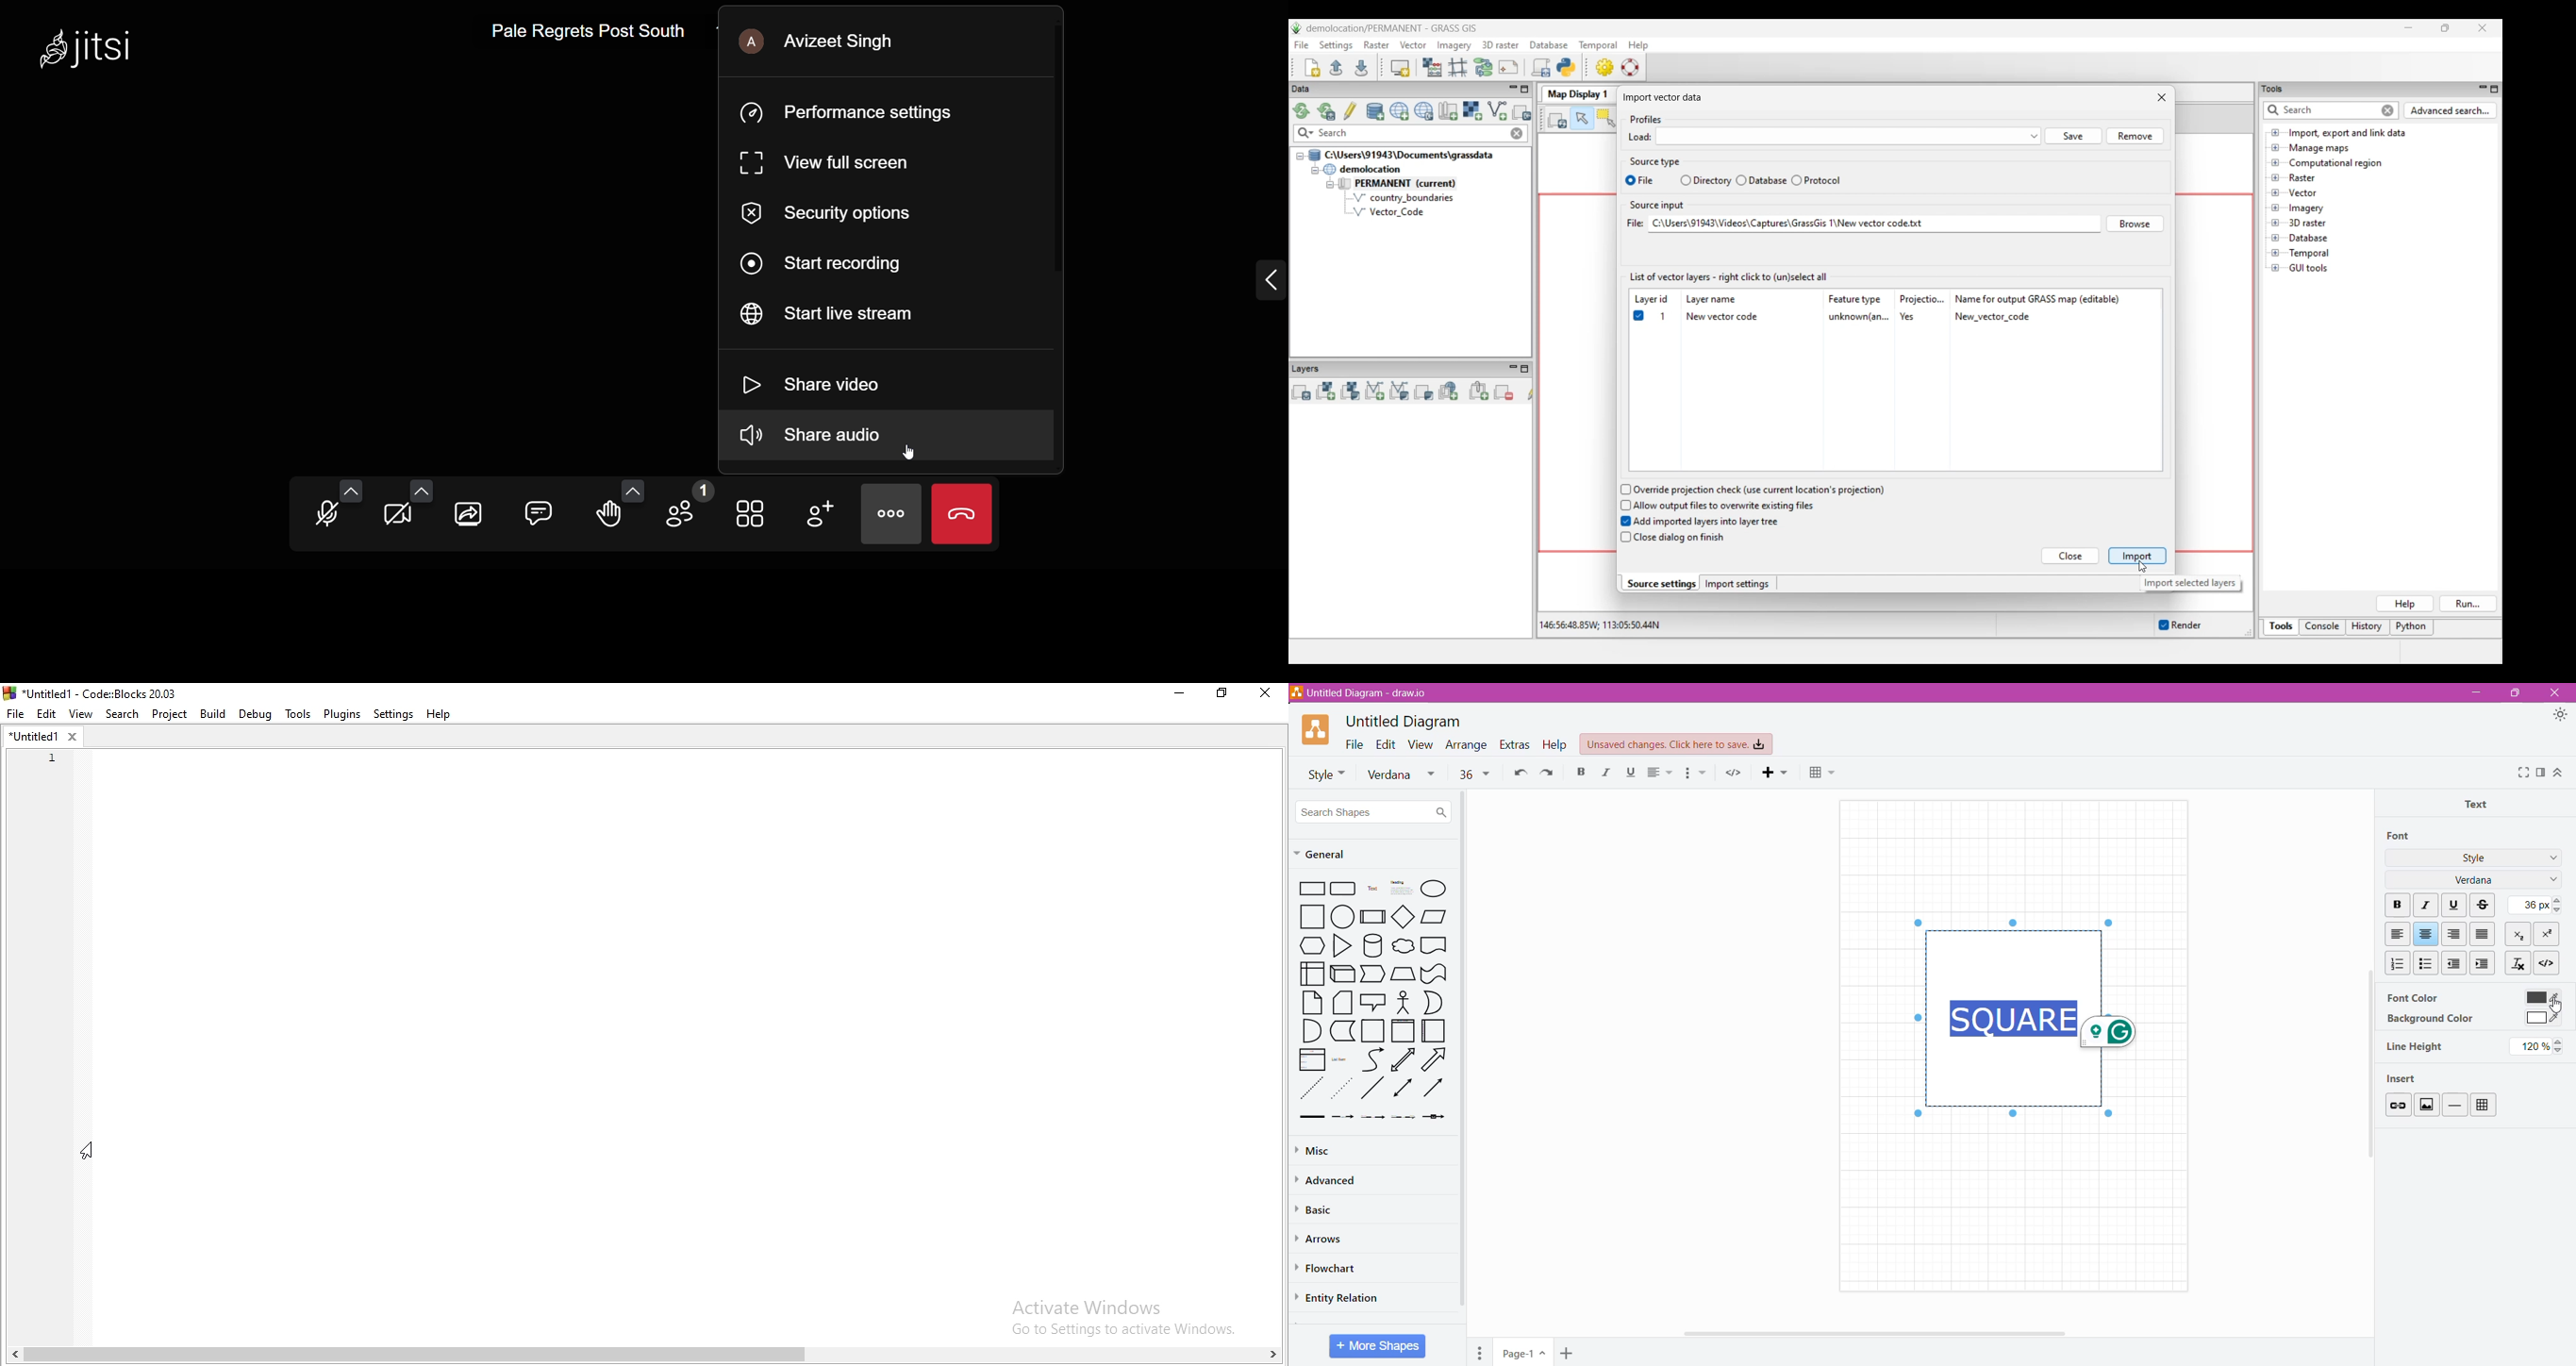  Describe the element at coordinates (1264, 696) in the screenshot. I see `Close` at that location.